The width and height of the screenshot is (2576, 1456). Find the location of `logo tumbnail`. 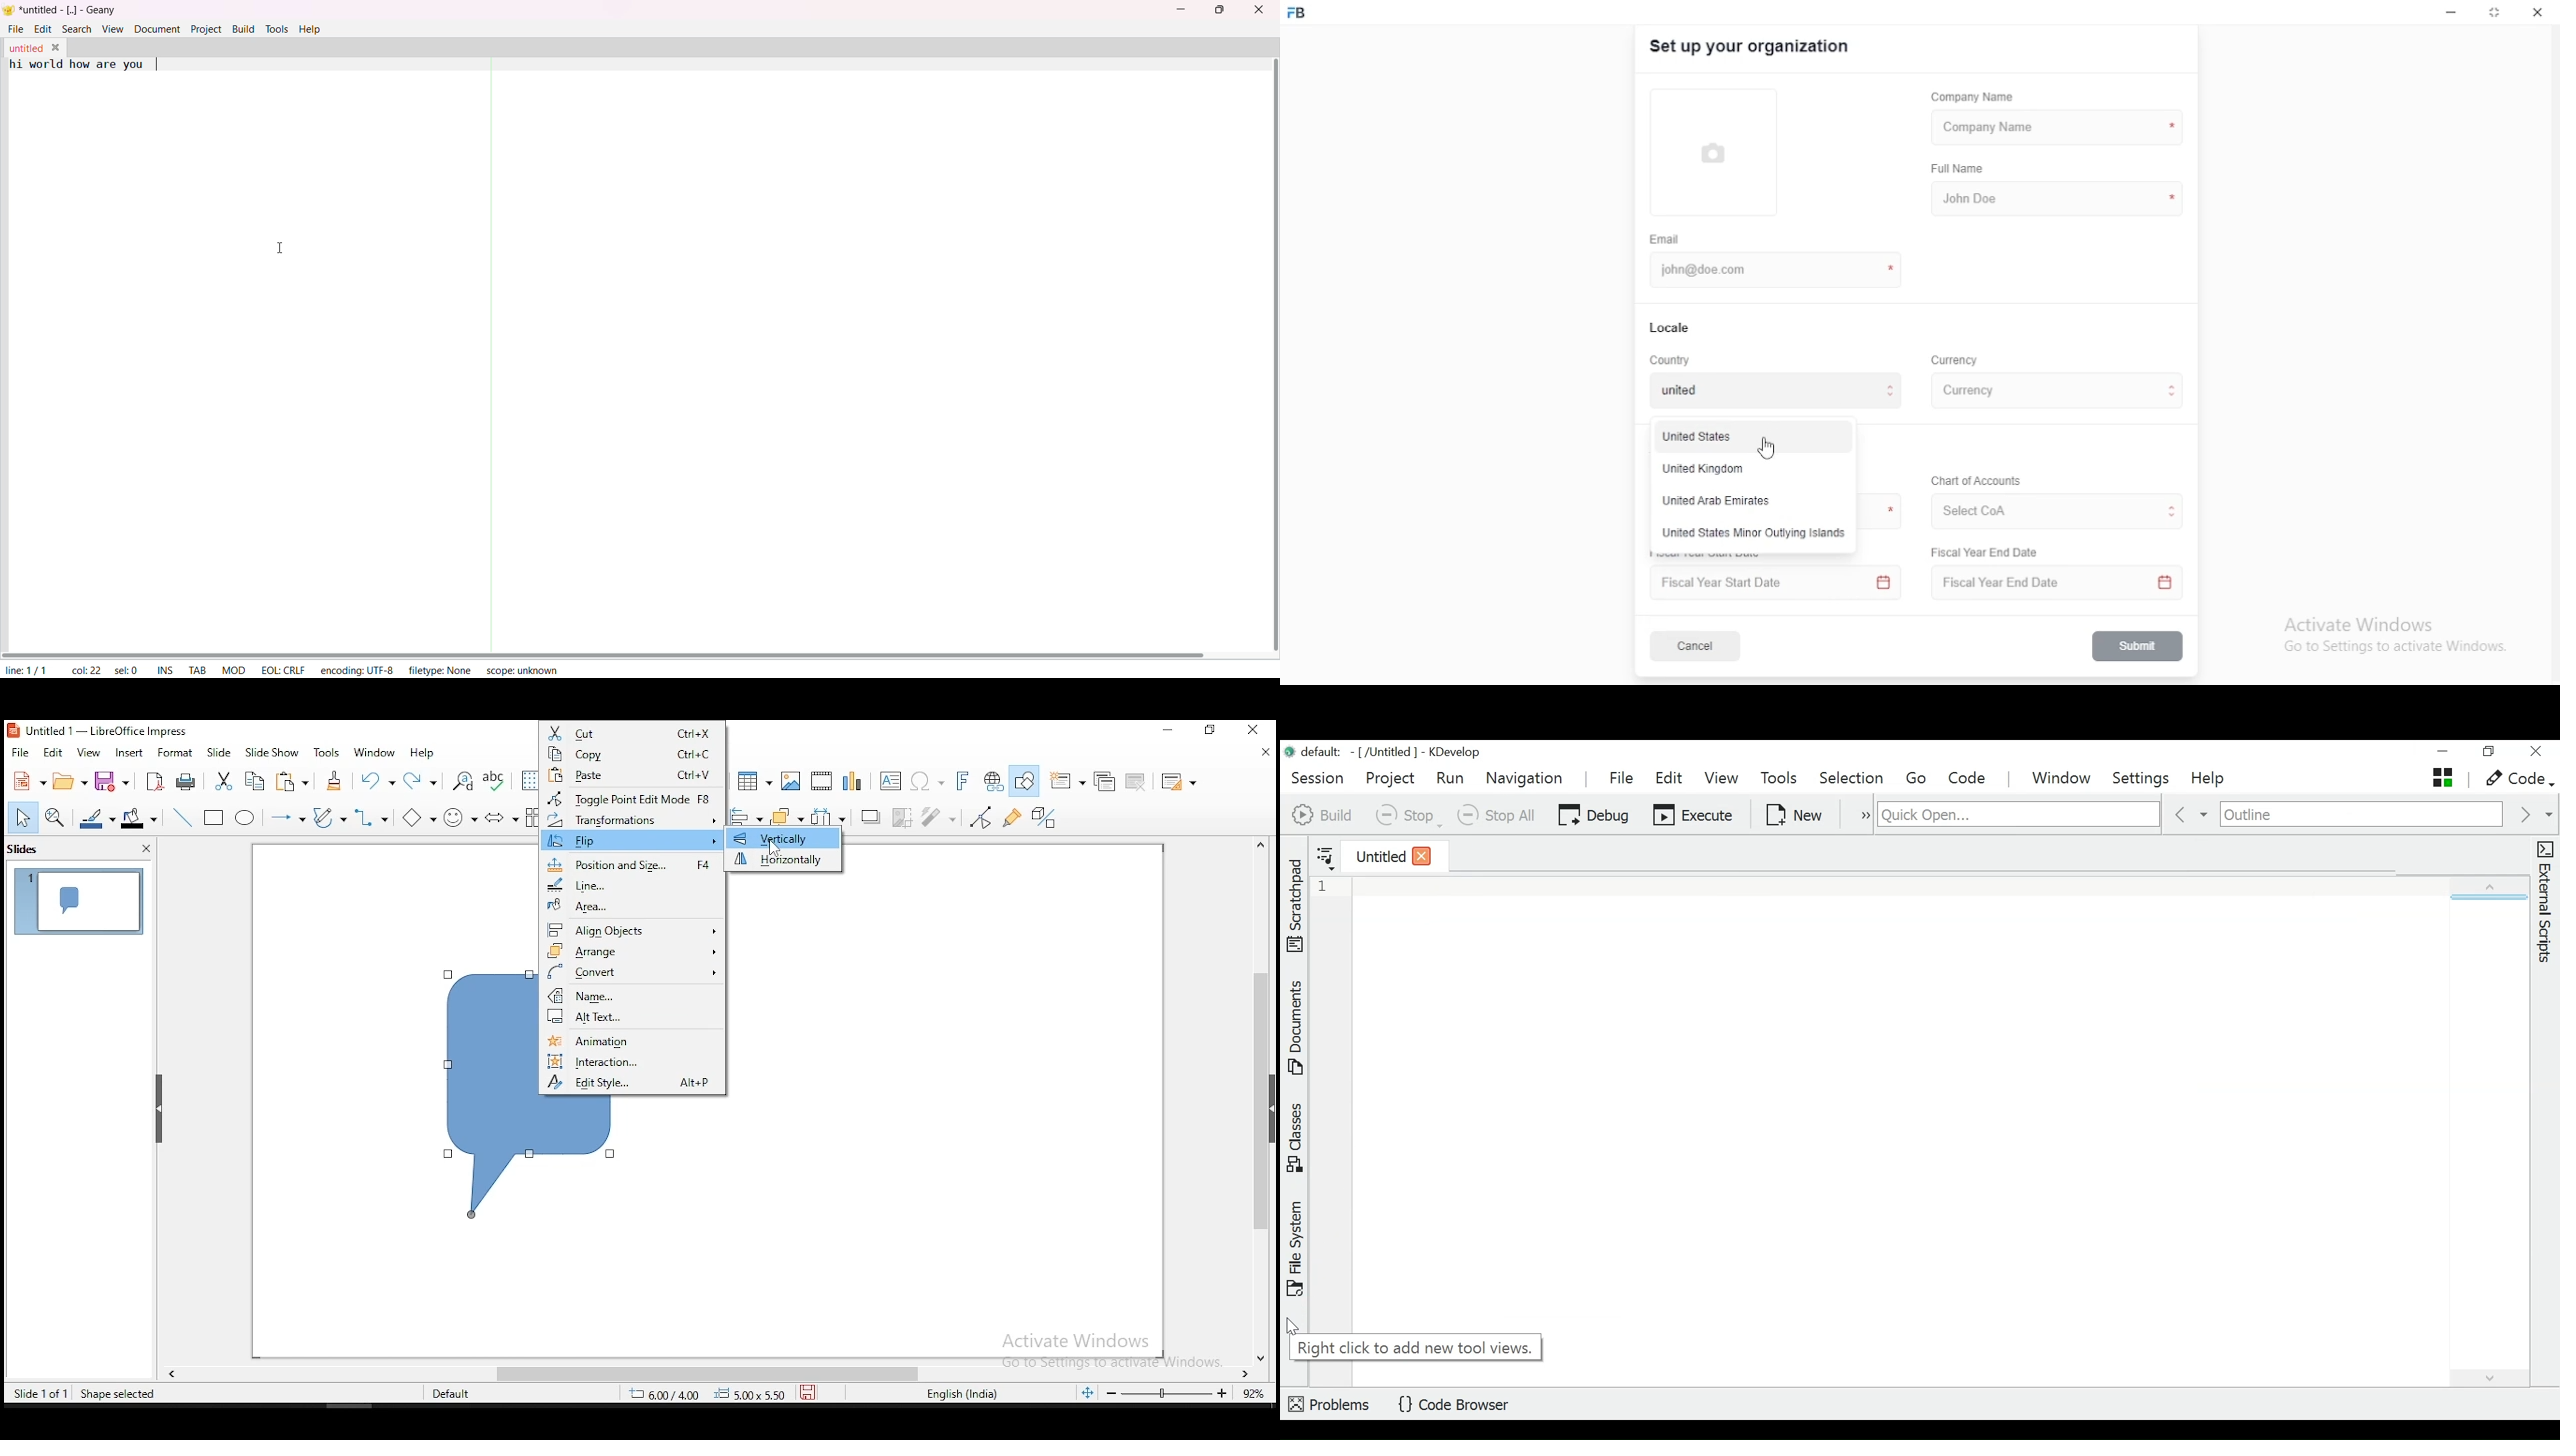

logo tumbnail is located at coordinates (1723, 148).